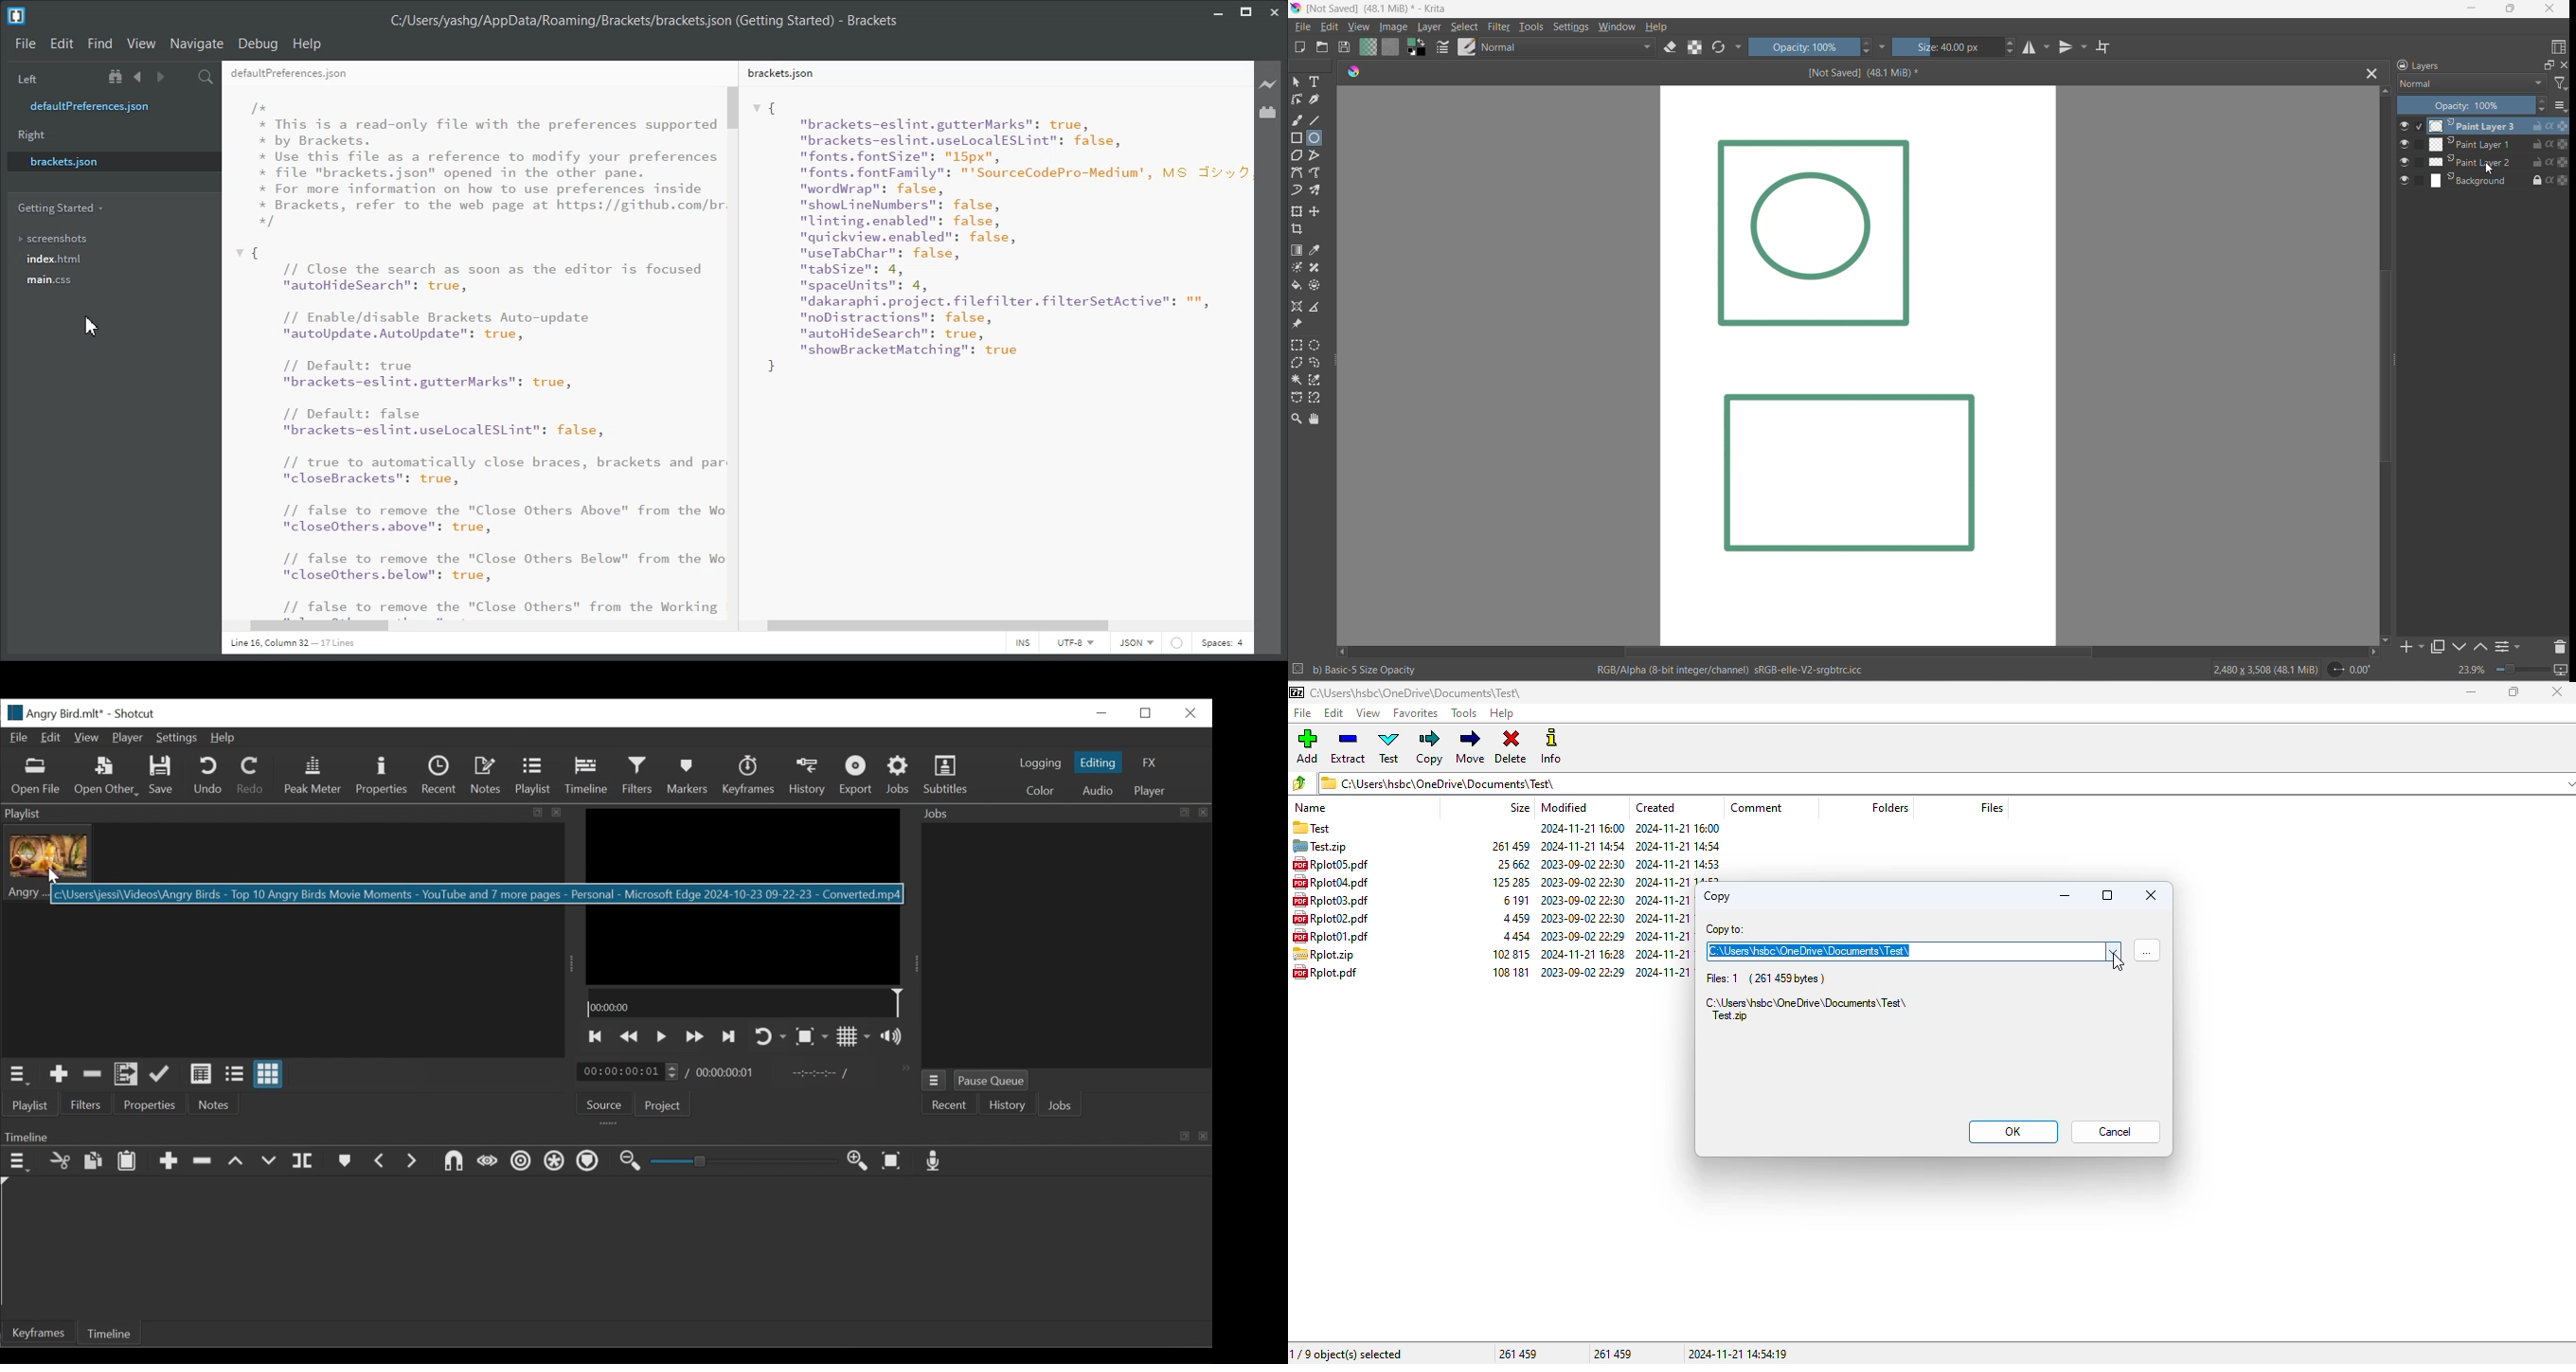 The height and width of the screenshot is (1372, 2576). I want to click on modified date & time, so click(1583, 936).